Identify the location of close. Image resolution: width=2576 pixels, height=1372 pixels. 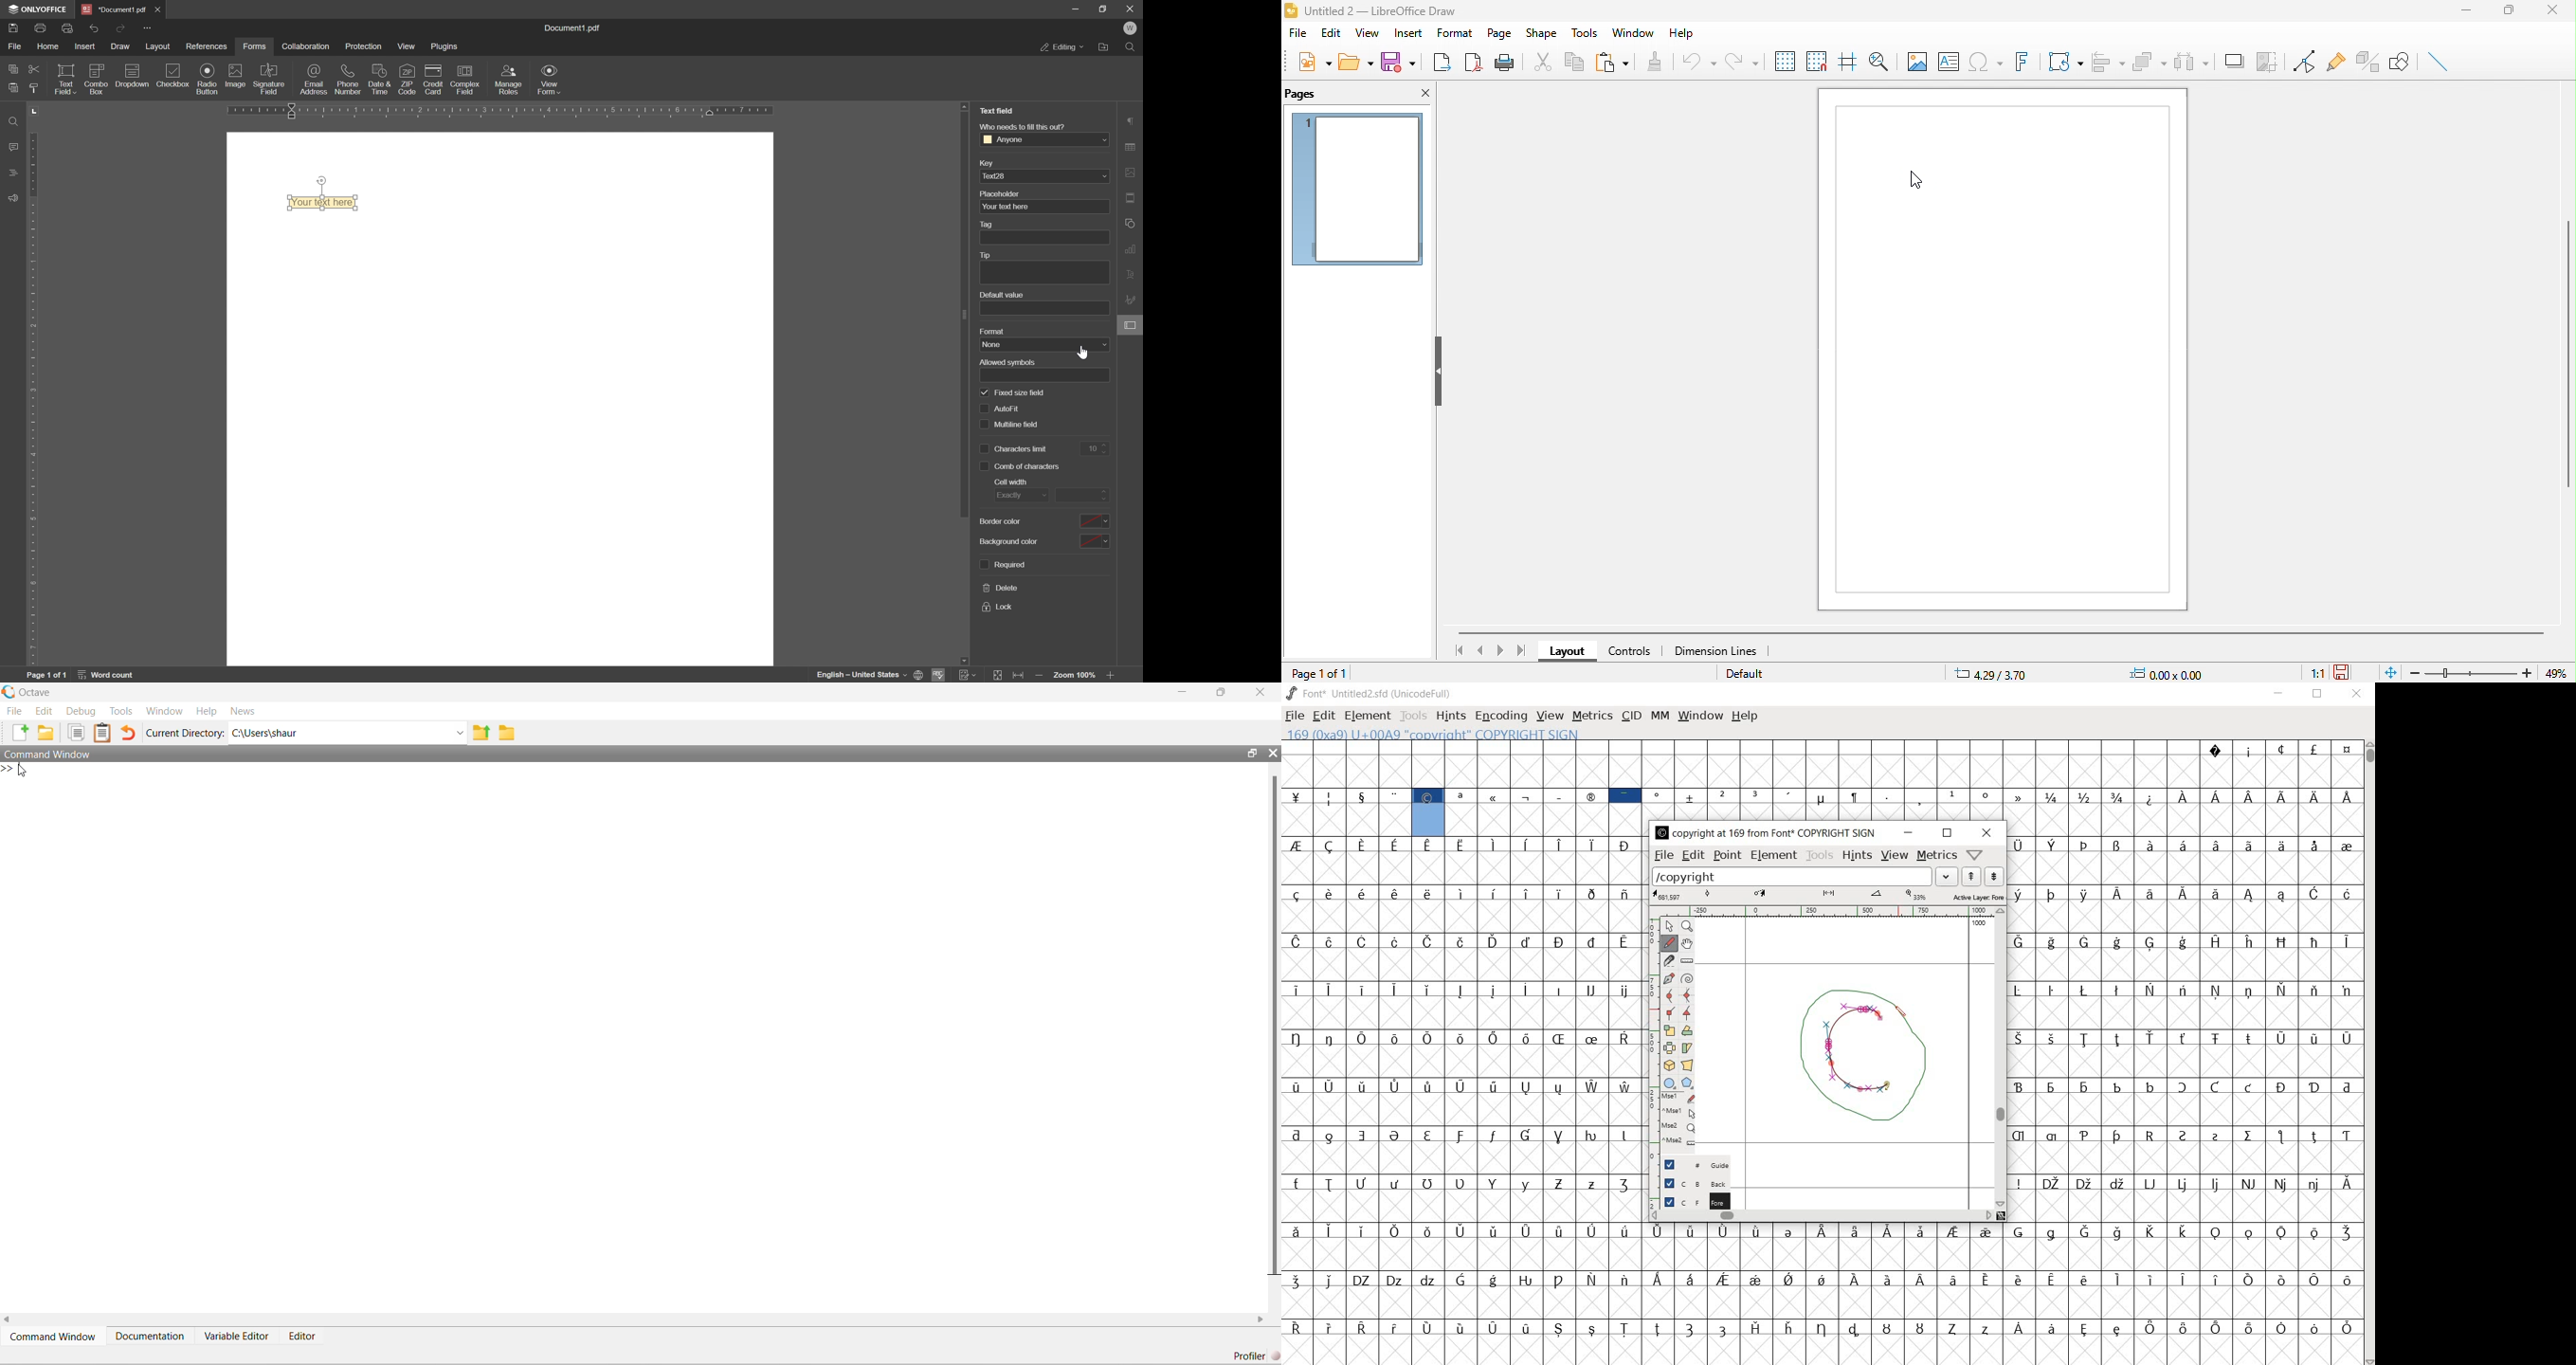
(158, 8).